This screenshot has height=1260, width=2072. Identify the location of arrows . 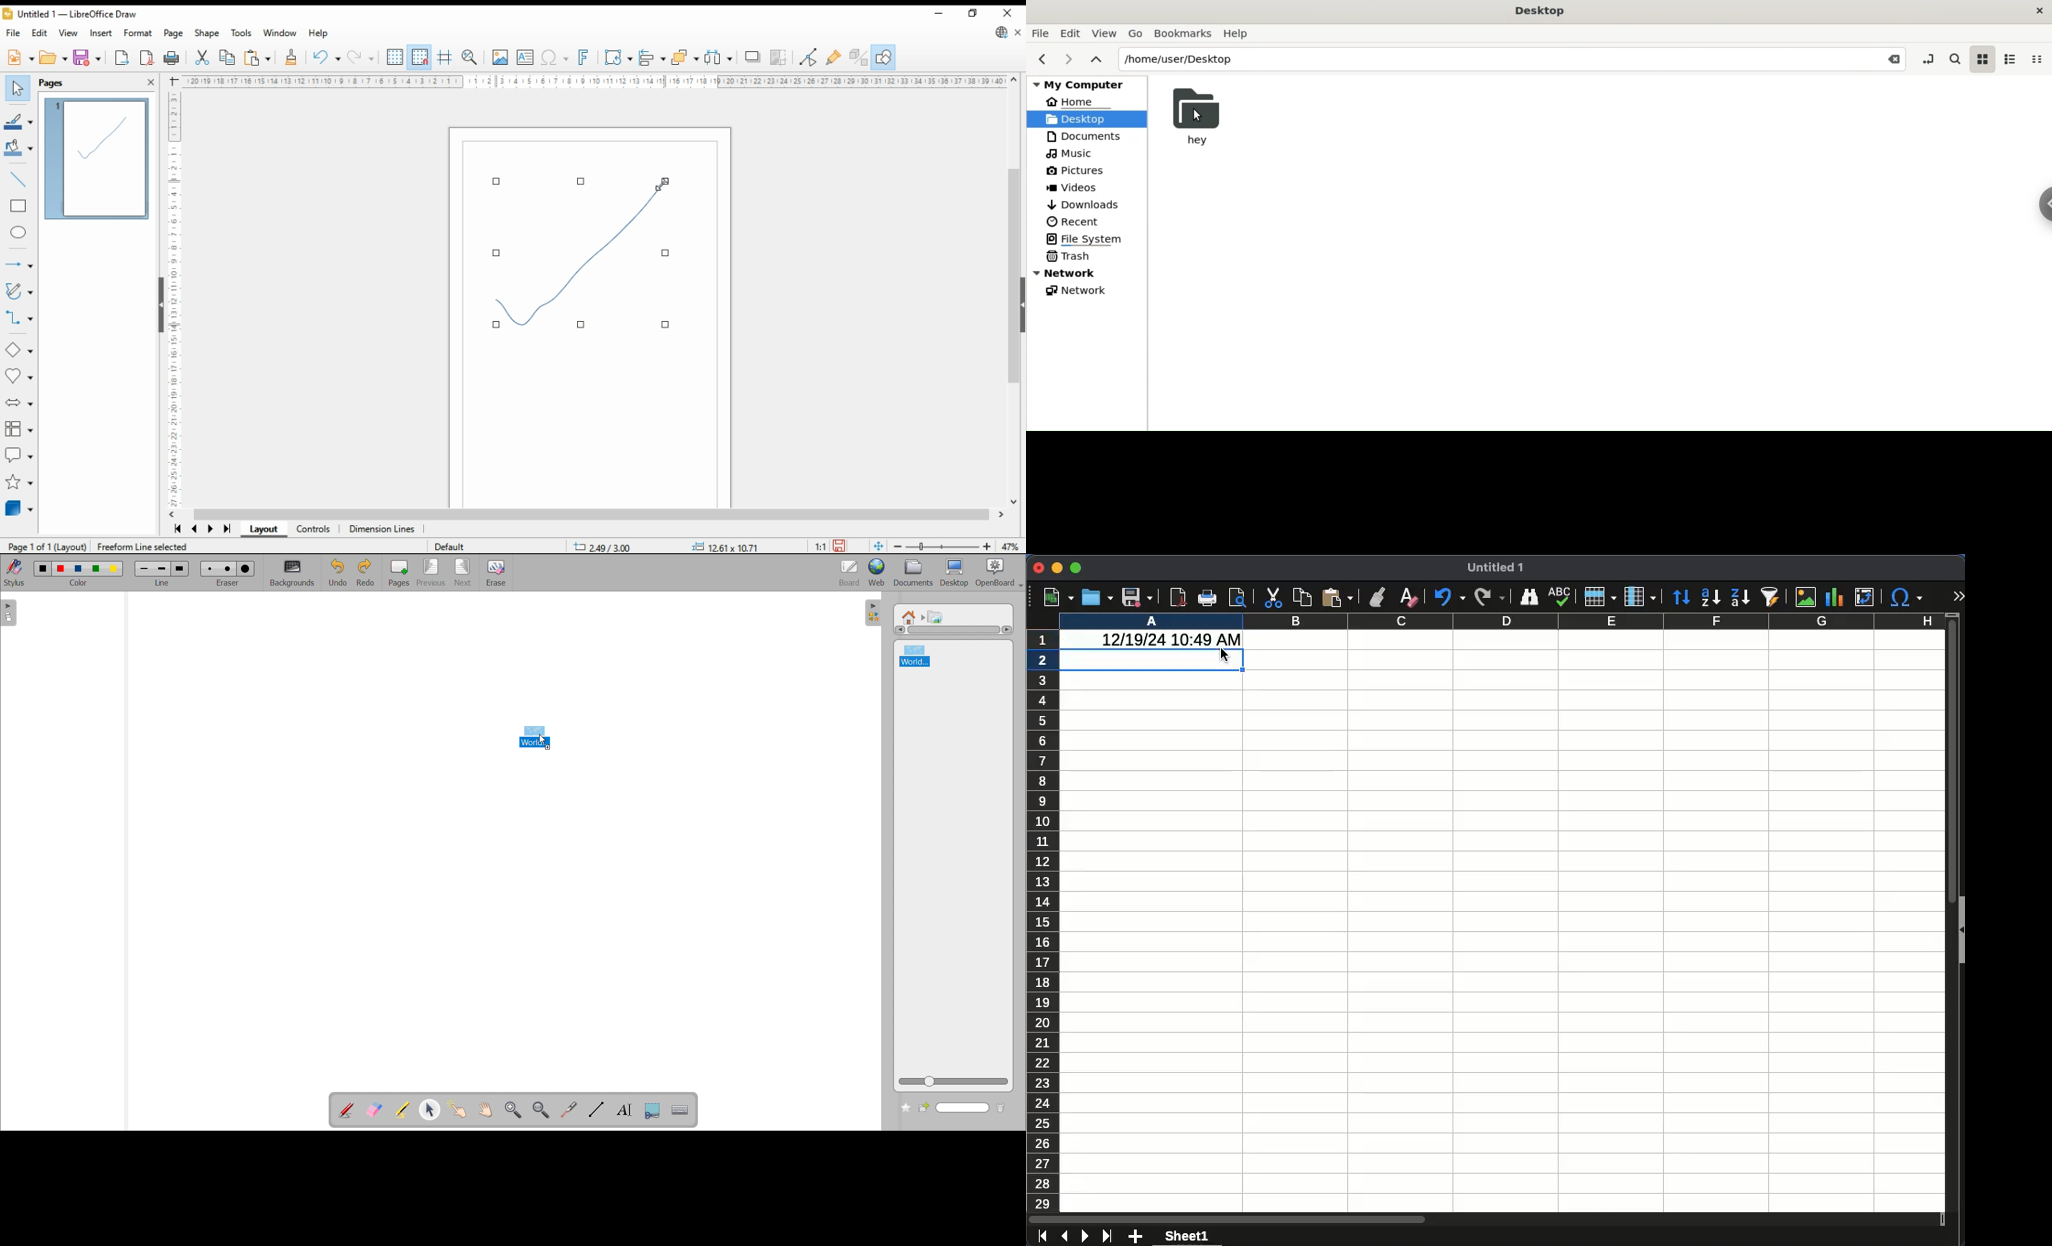
(18, 264).